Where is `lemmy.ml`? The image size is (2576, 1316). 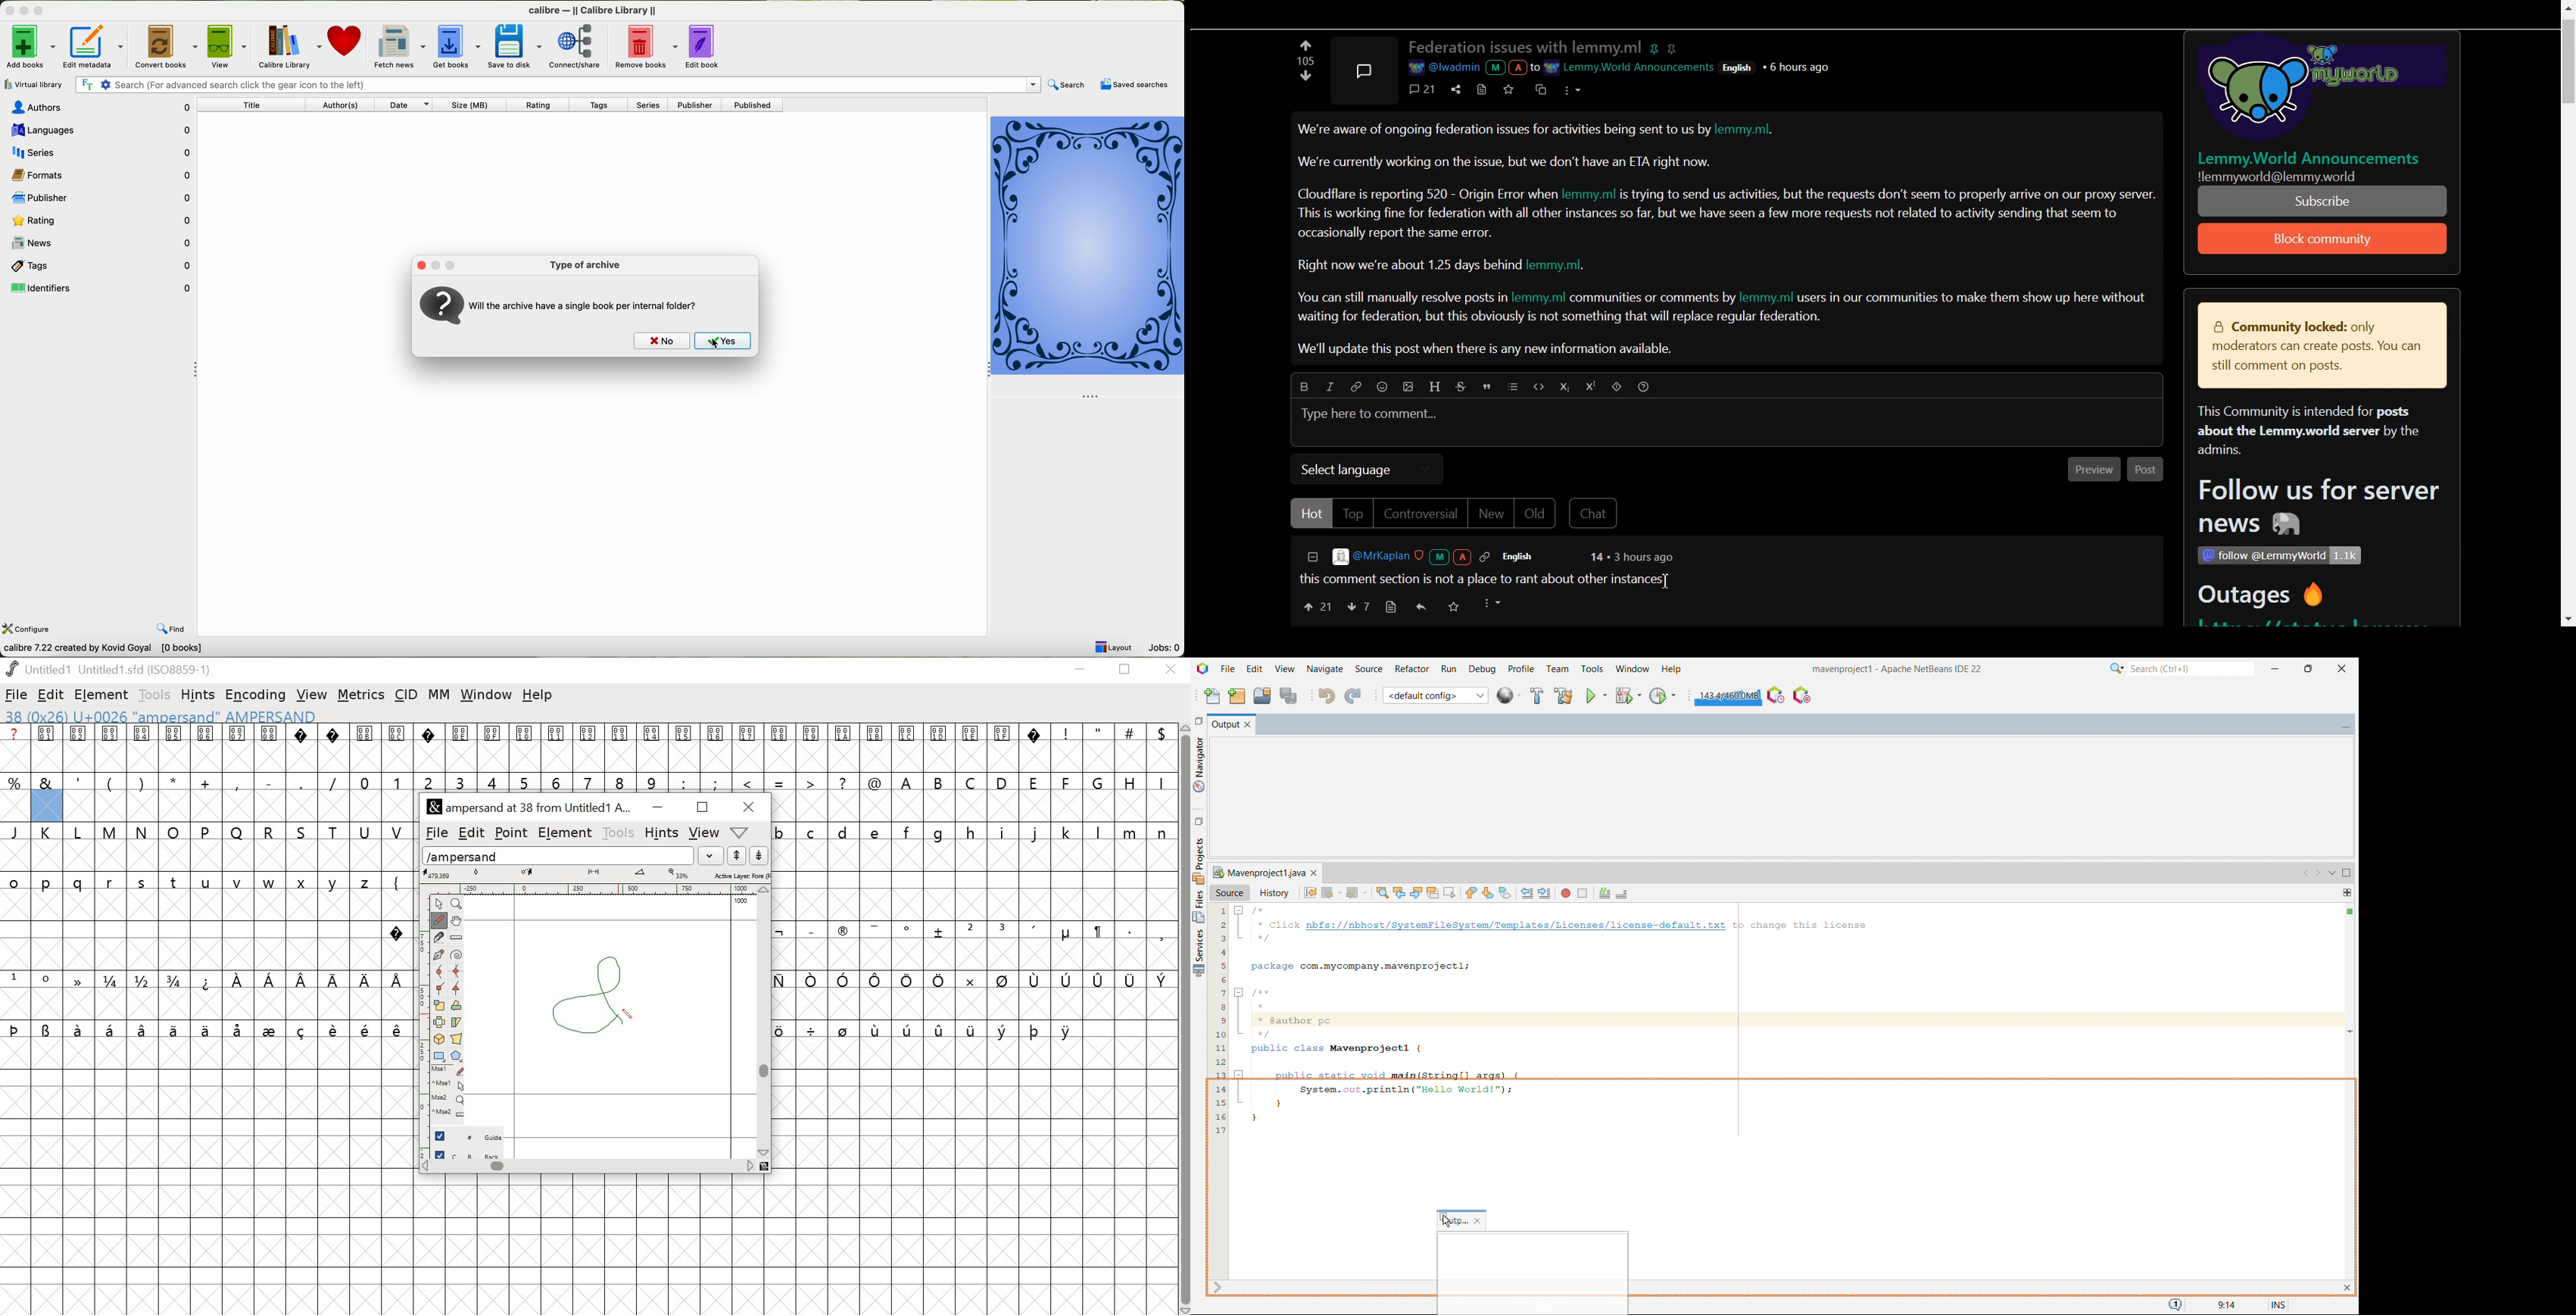 lemmy.ml is located at coordinates (1591, 193).